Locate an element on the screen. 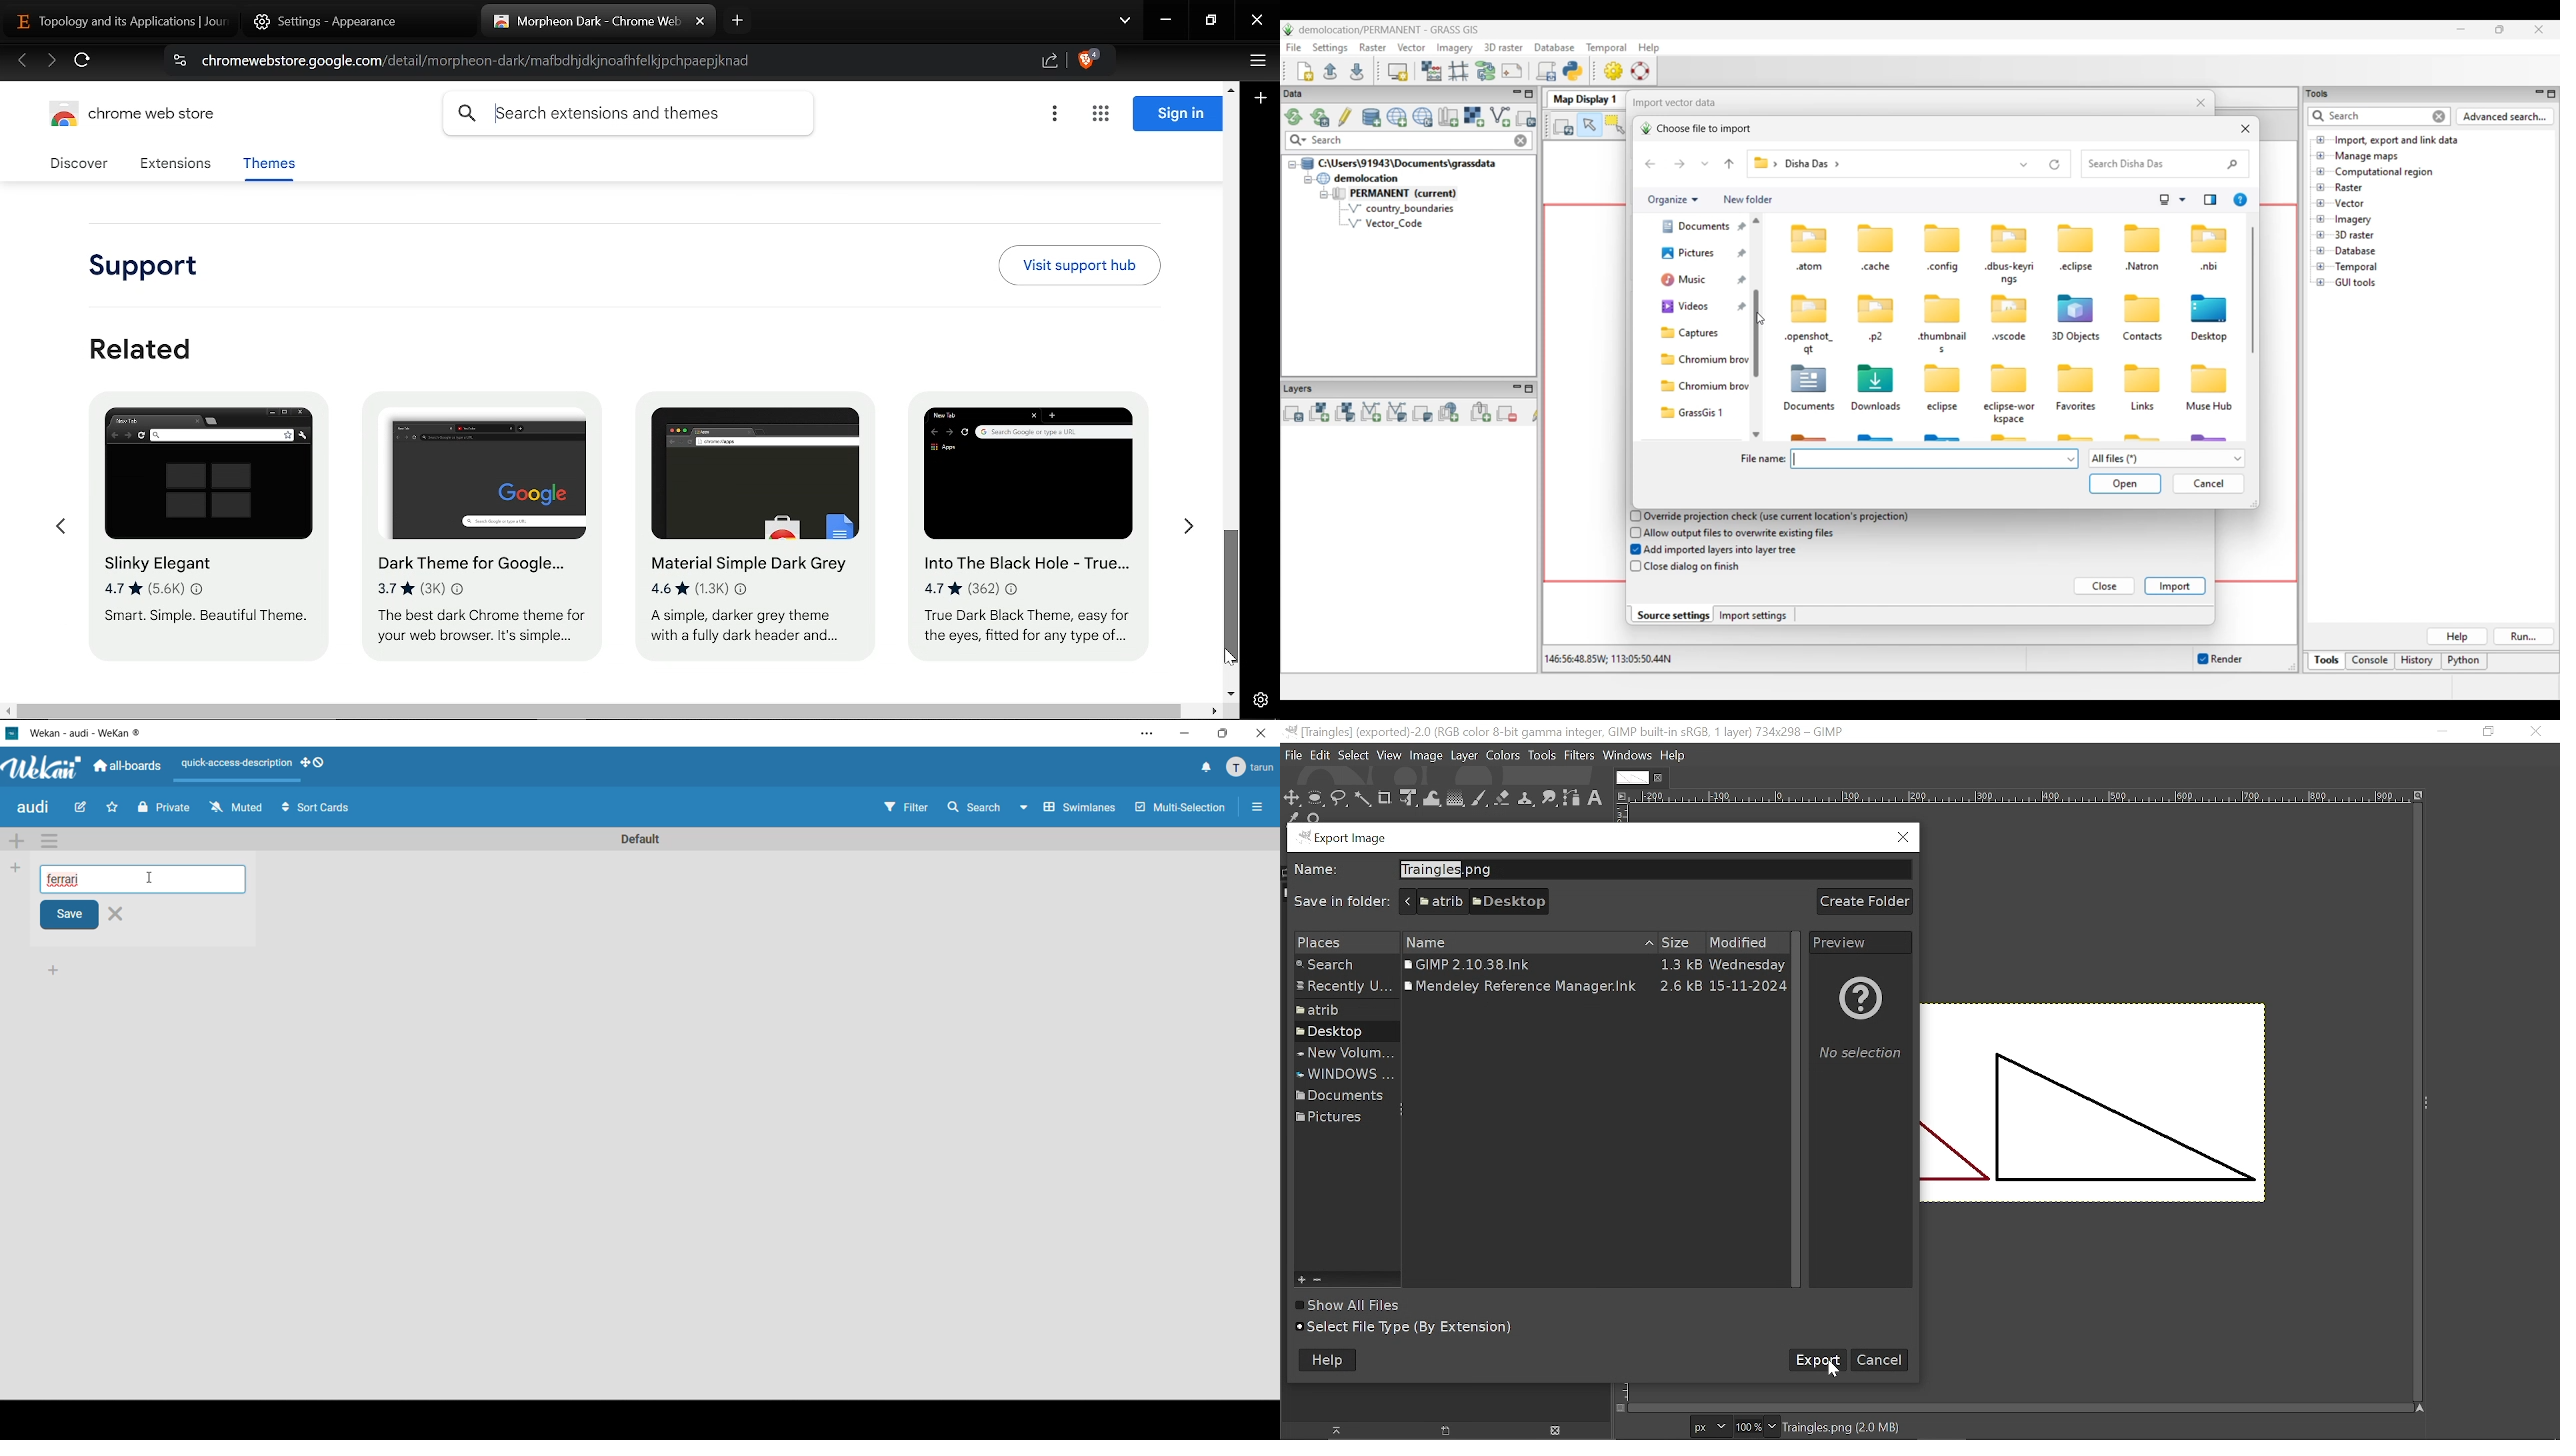  Crop tool is located at coordinates (1384, 799).